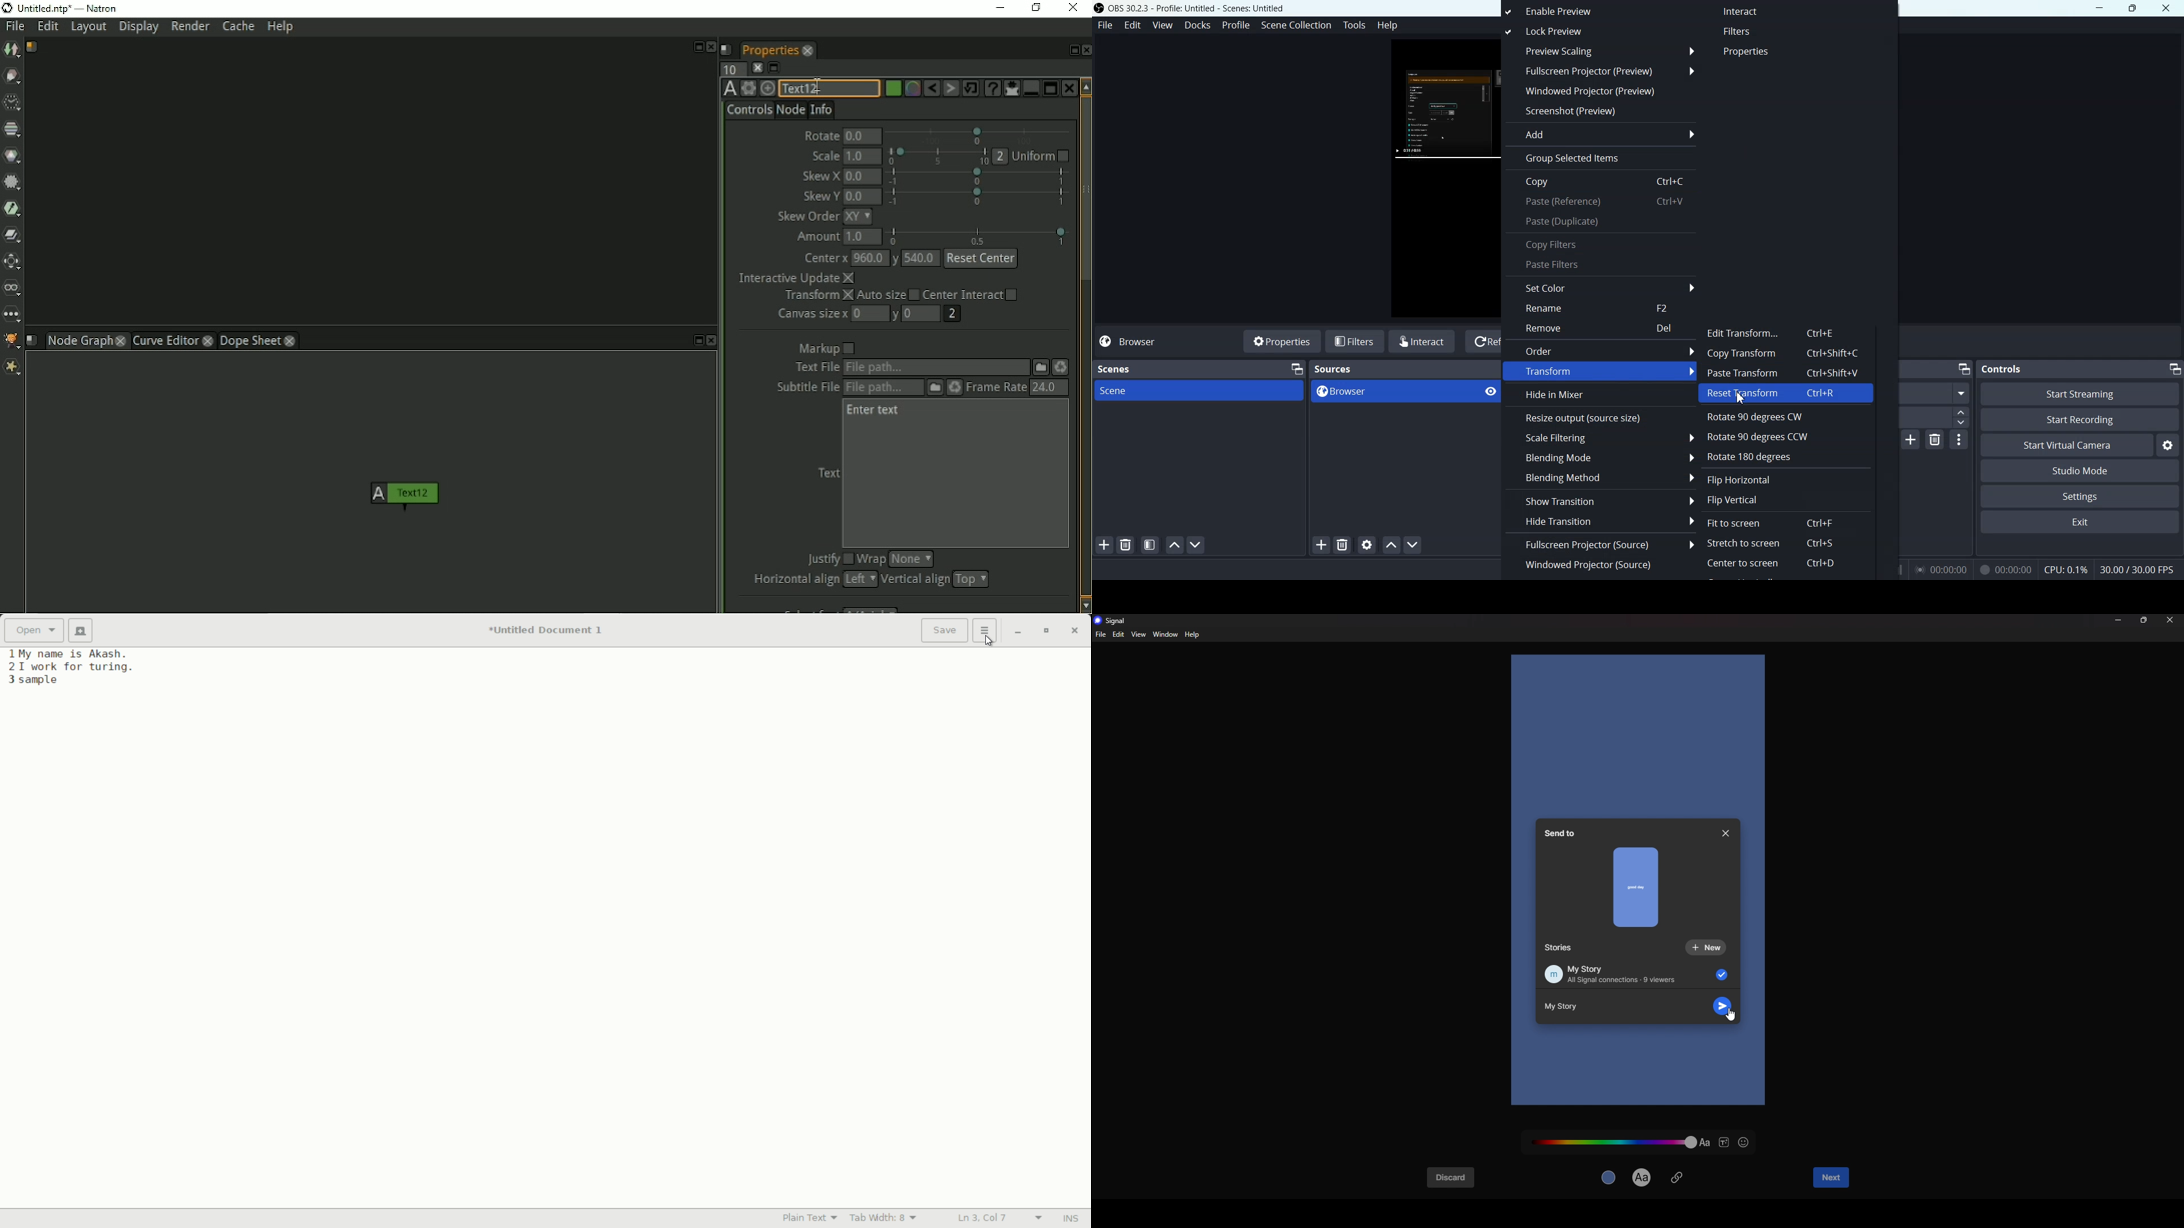 This screenshot has width=2184, height=1232. Describe the element at coordinates (1599, 51) in the screenshot. I see `Preview Scaling` at that location.